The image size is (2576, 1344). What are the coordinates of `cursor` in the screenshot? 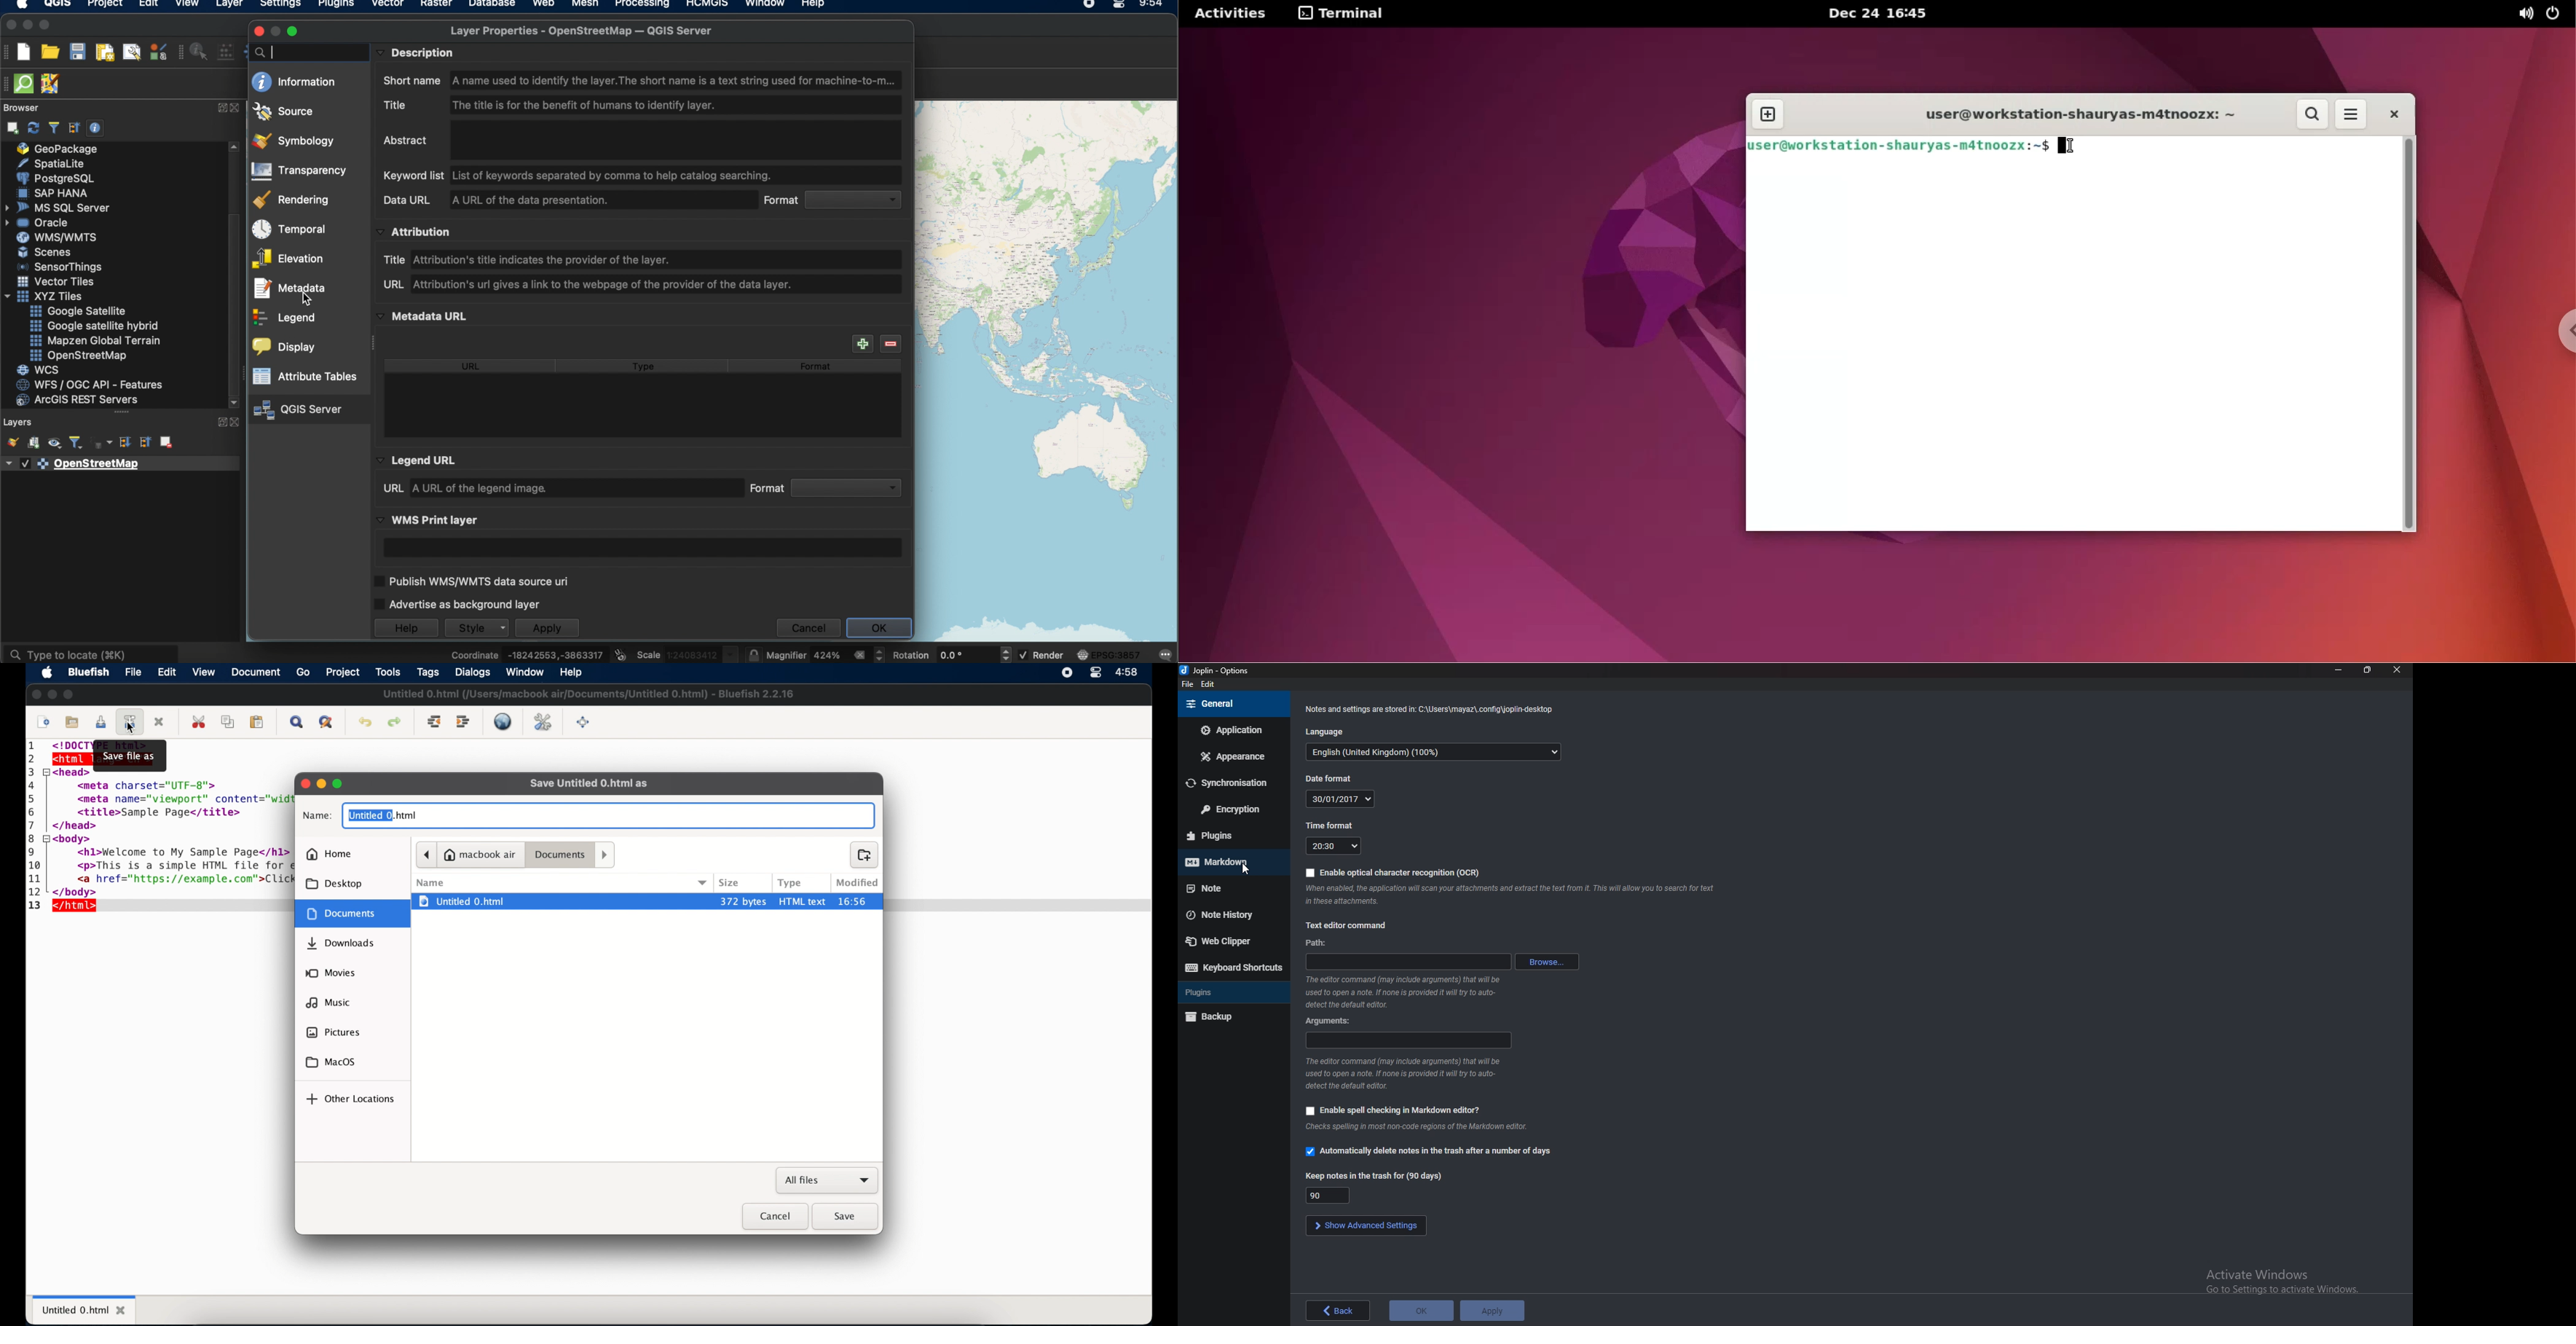 It's located at (1247, 868).